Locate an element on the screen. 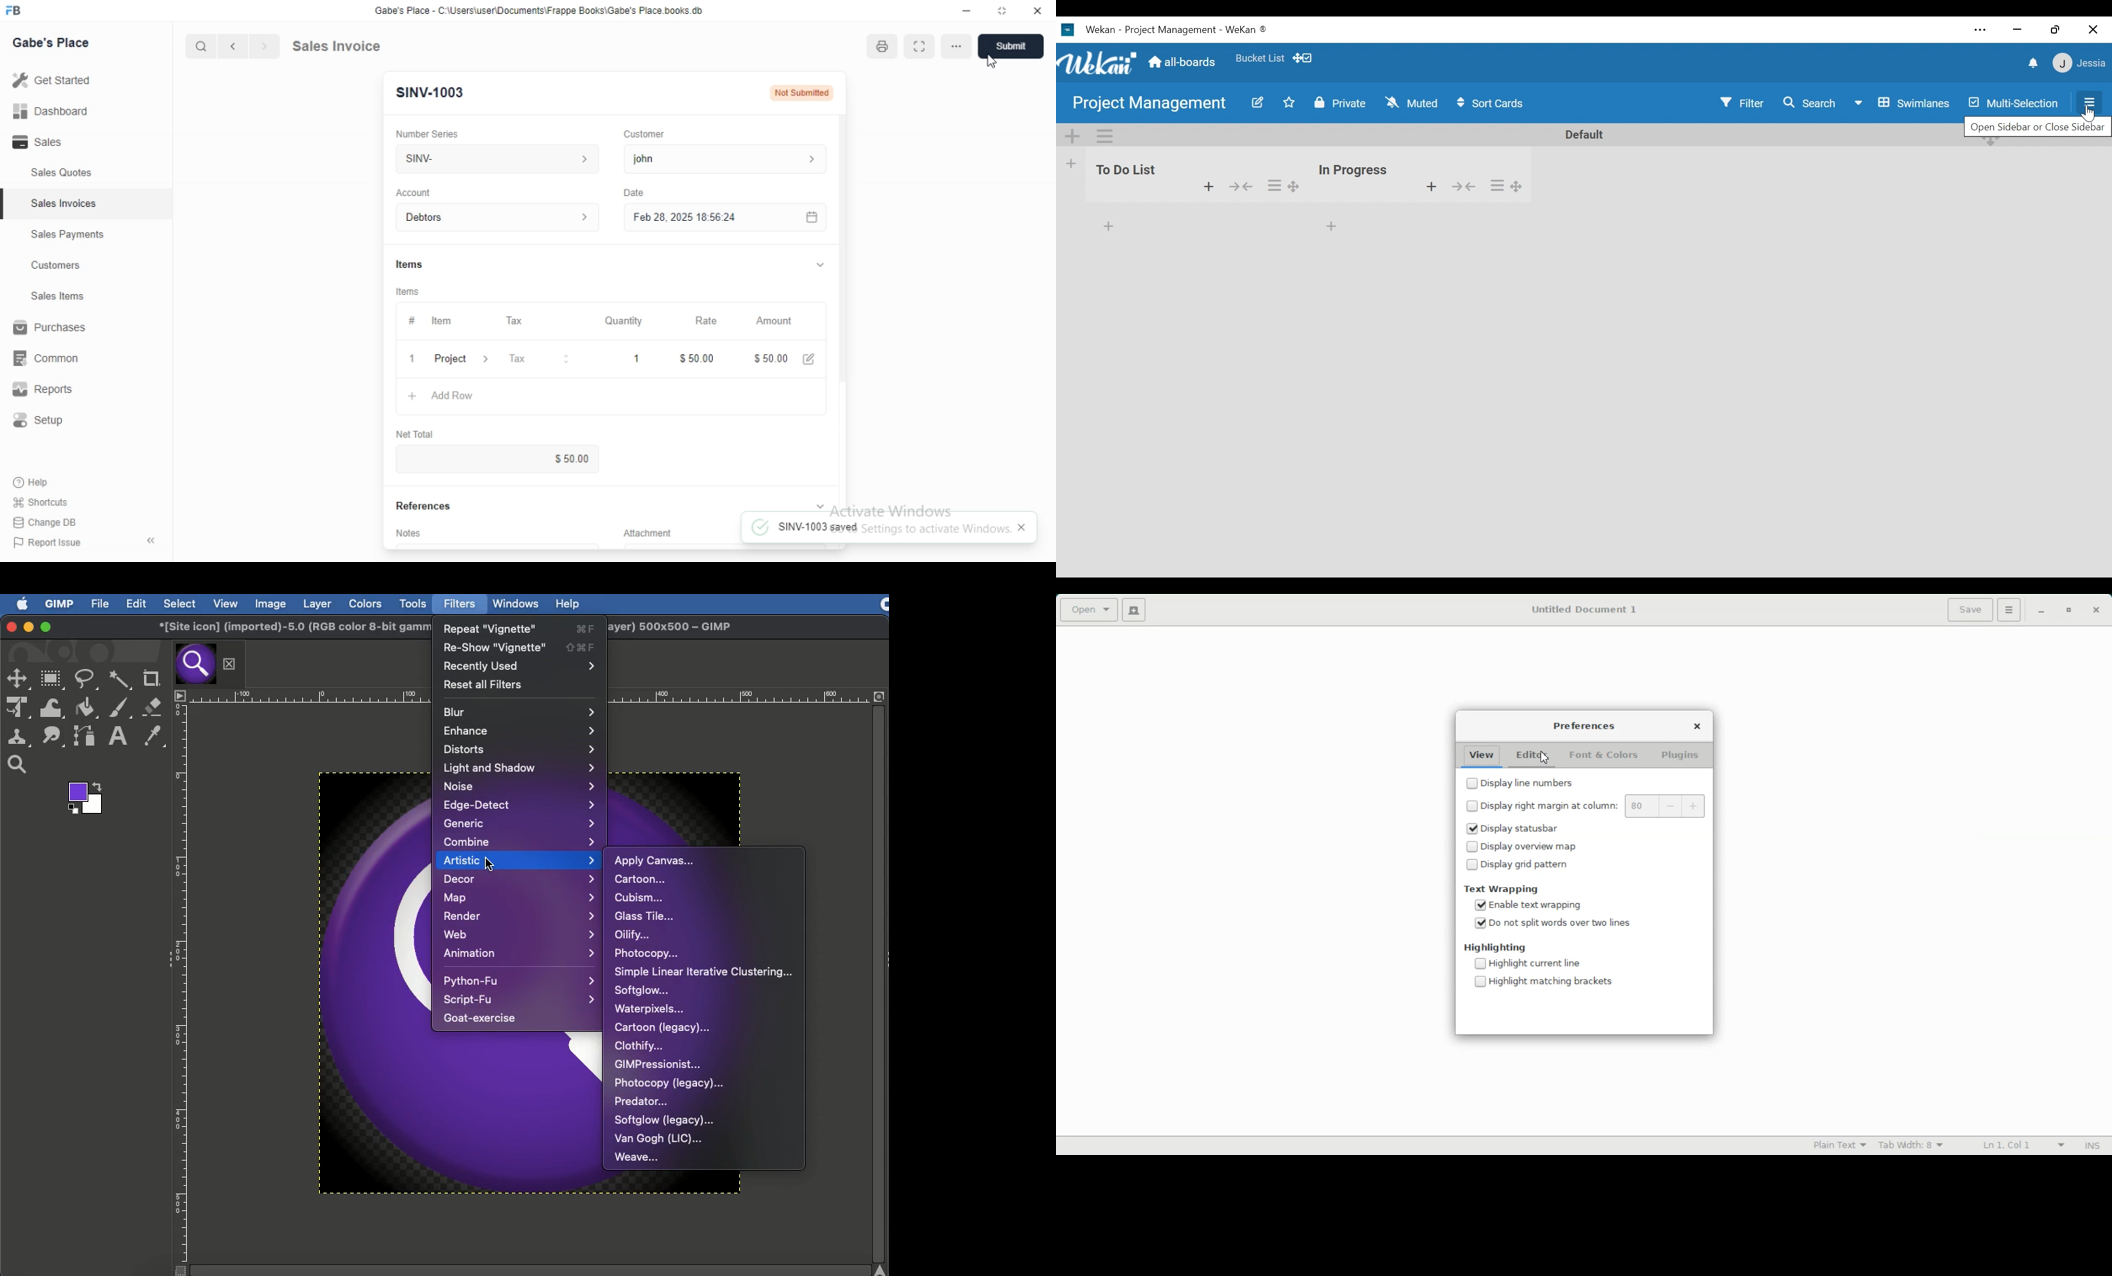 This screenshot has width=2128, height=1288. SINV-1003 saved is located at coordinates (808, 528).